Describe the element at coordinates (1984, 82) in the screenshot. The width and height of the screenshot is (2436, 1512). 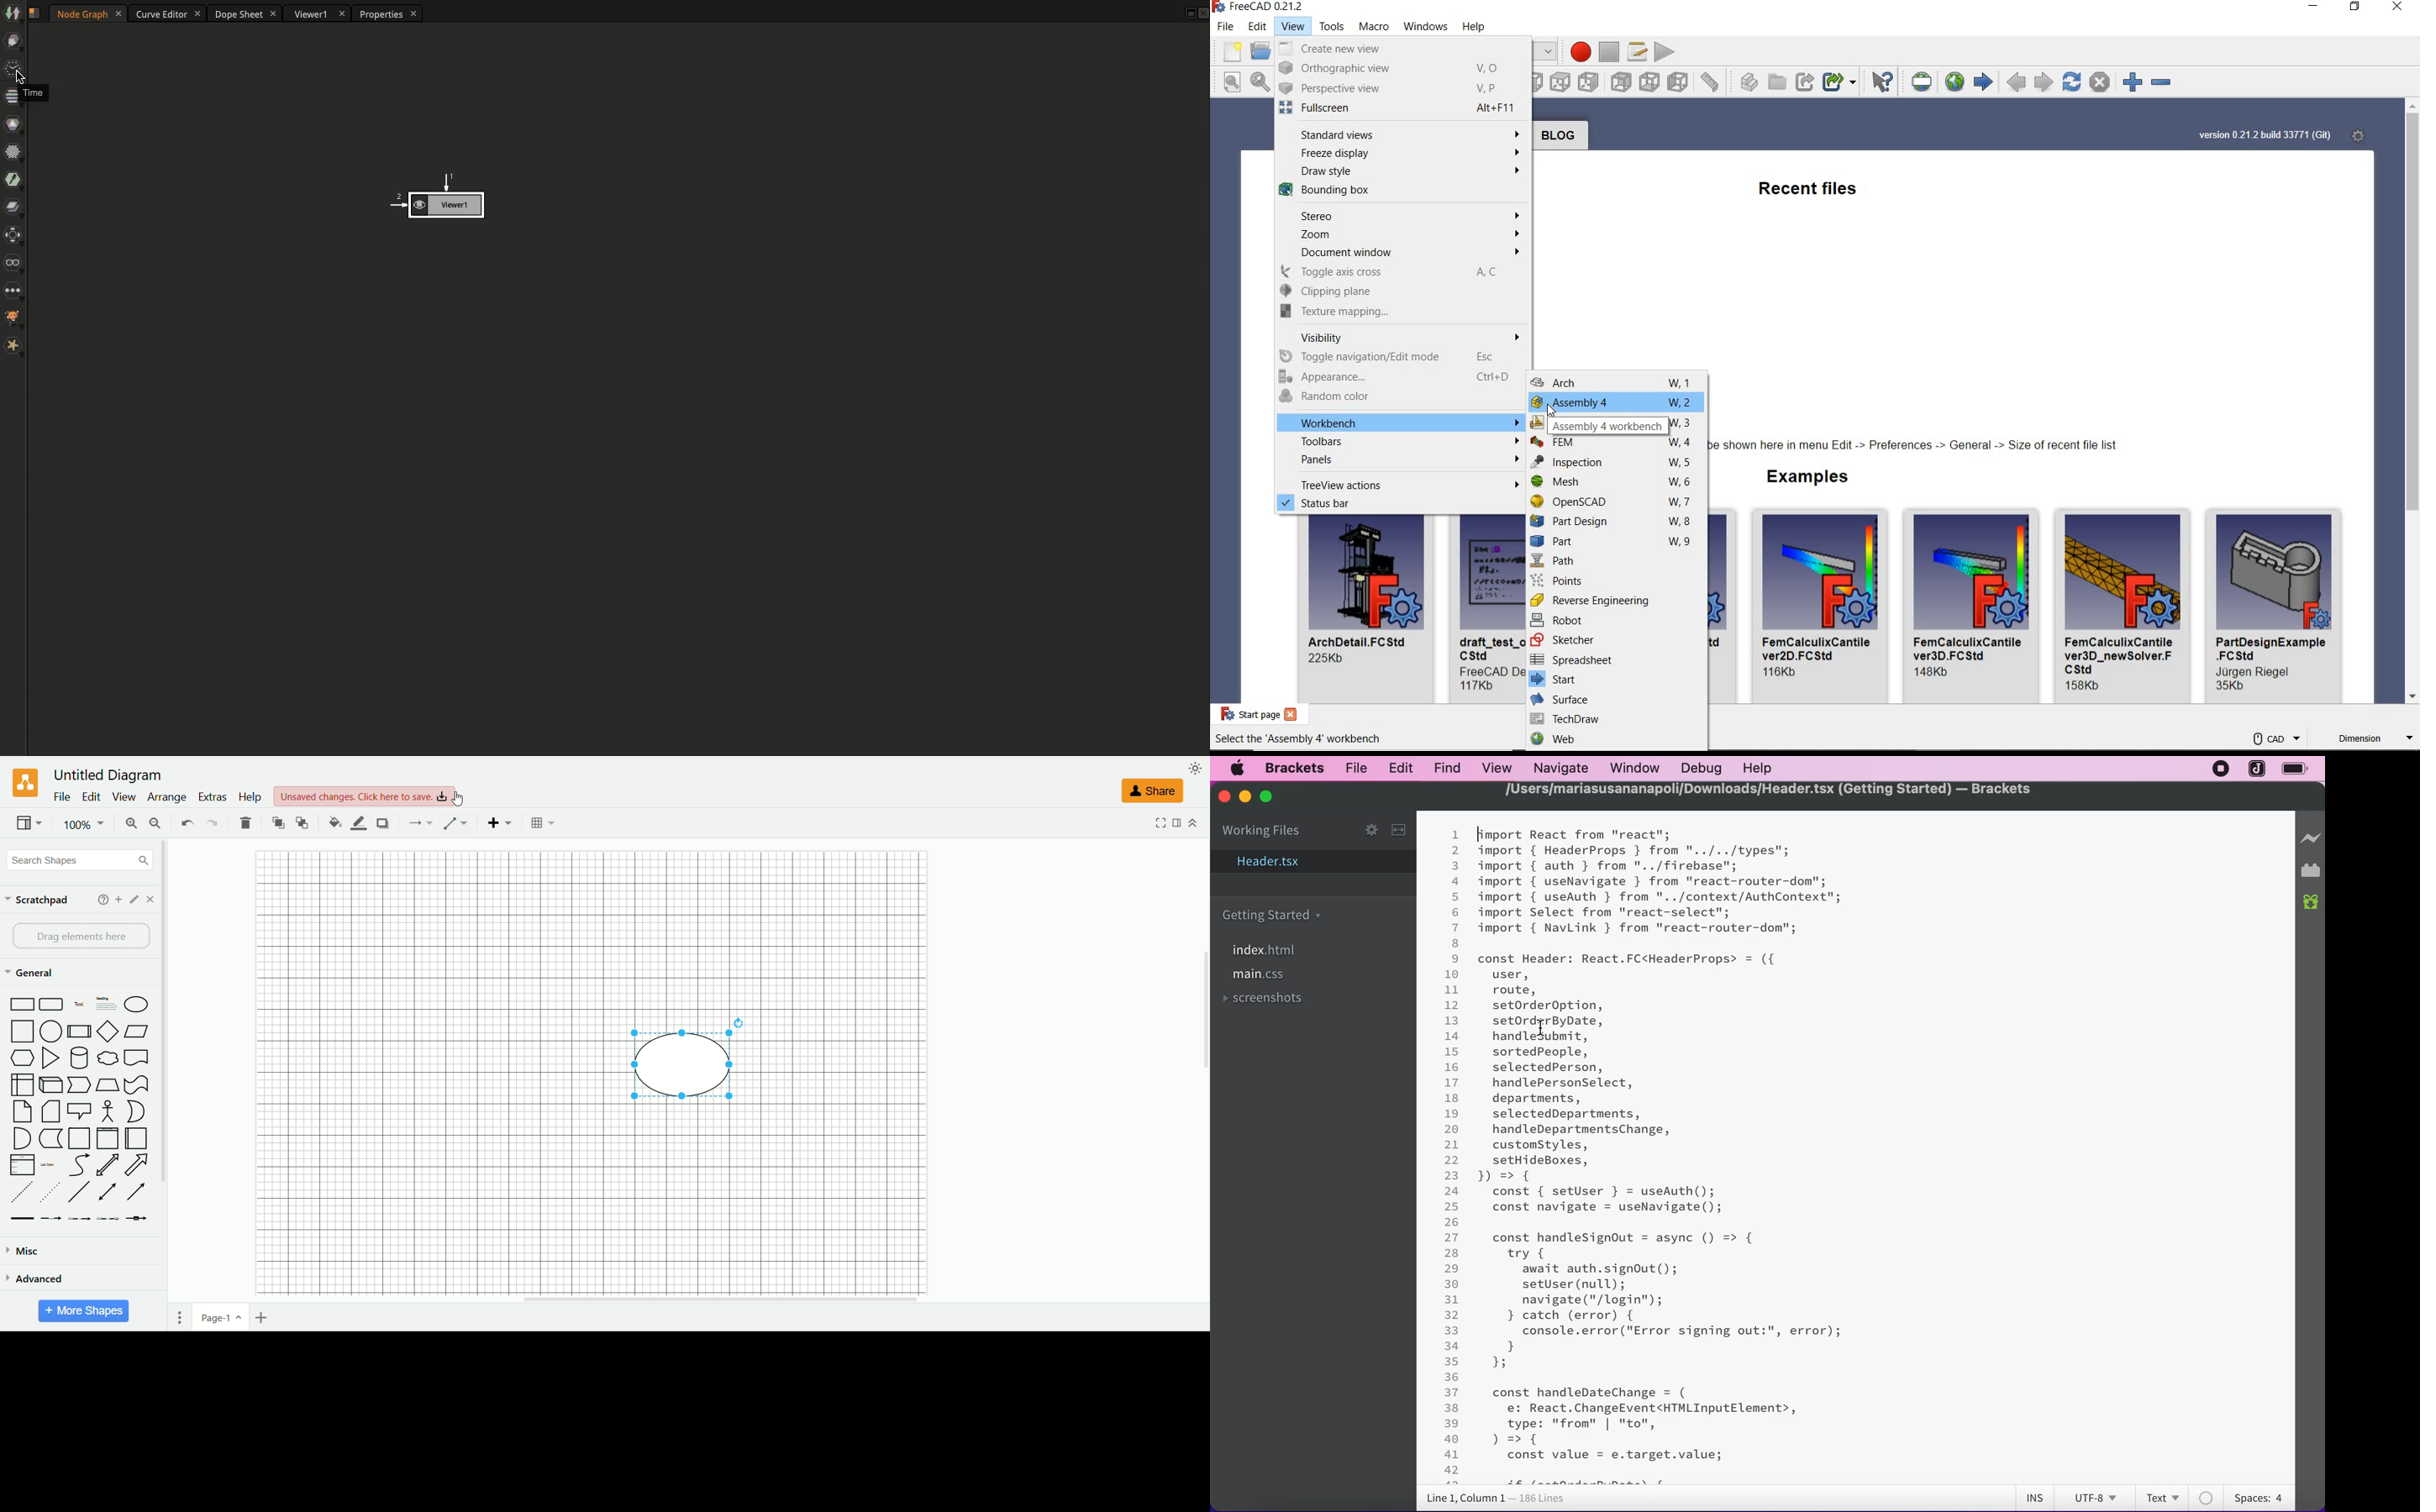
I see `start page` at that location.